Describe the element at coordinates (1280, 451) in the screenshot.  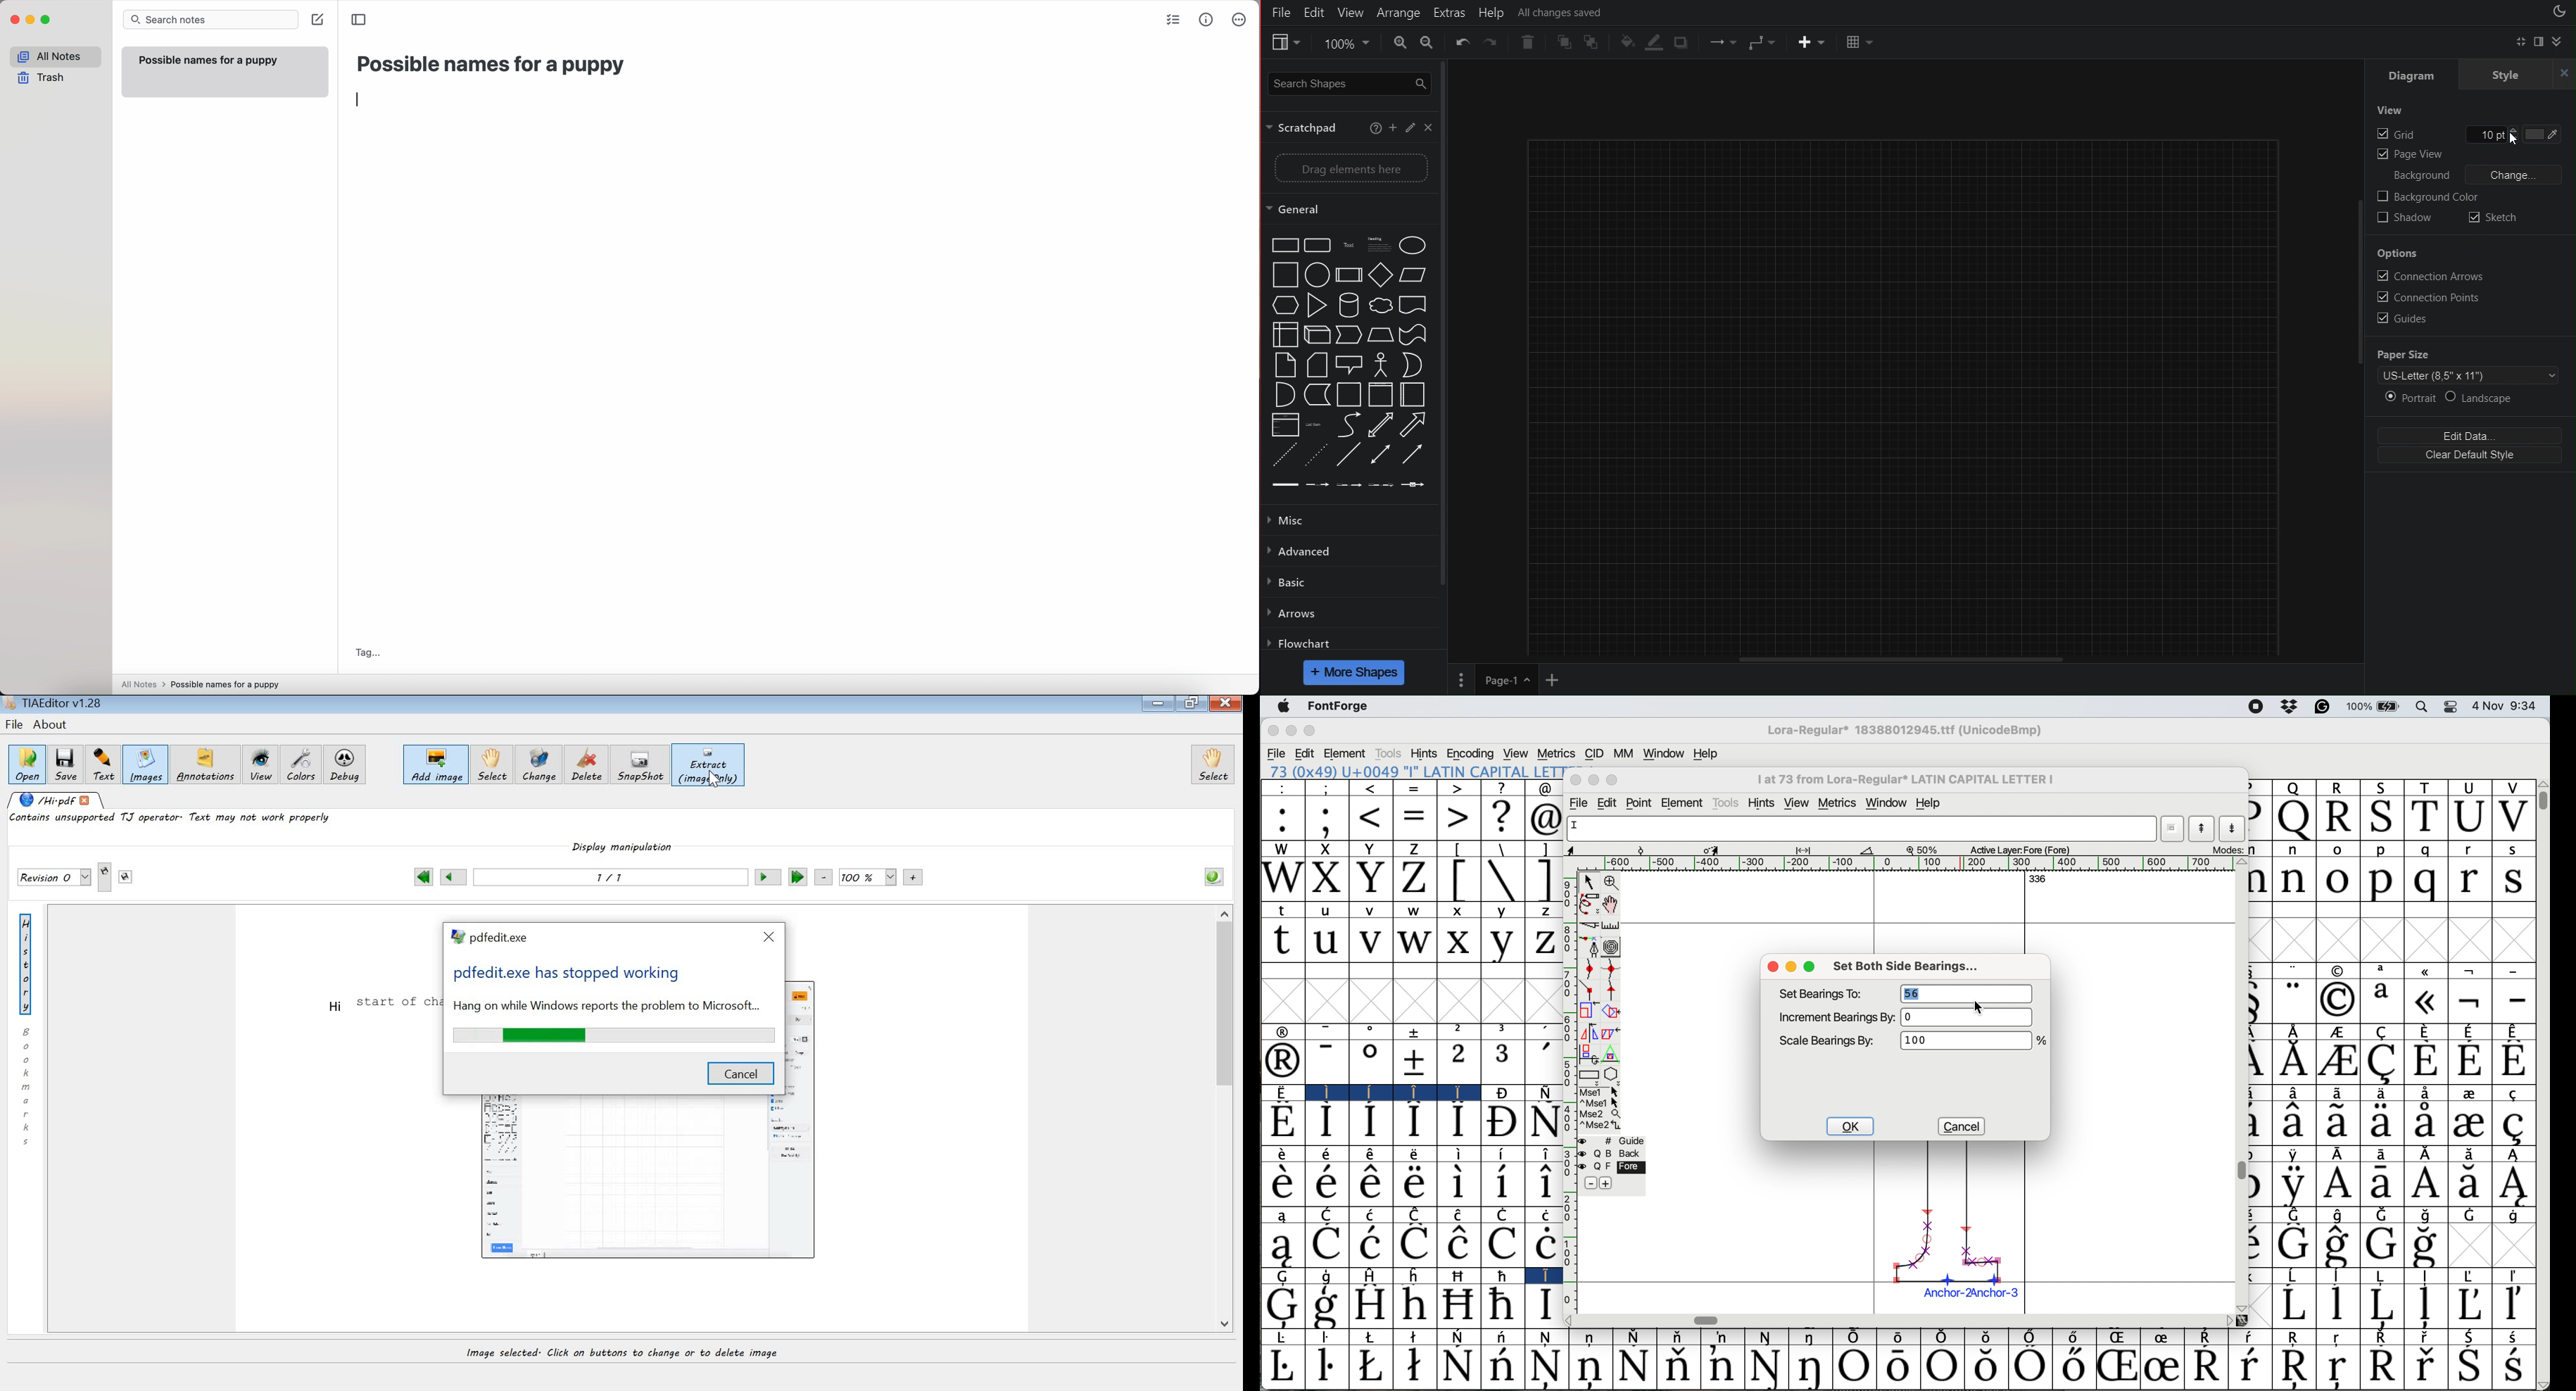
I see `dotted line` at that location.